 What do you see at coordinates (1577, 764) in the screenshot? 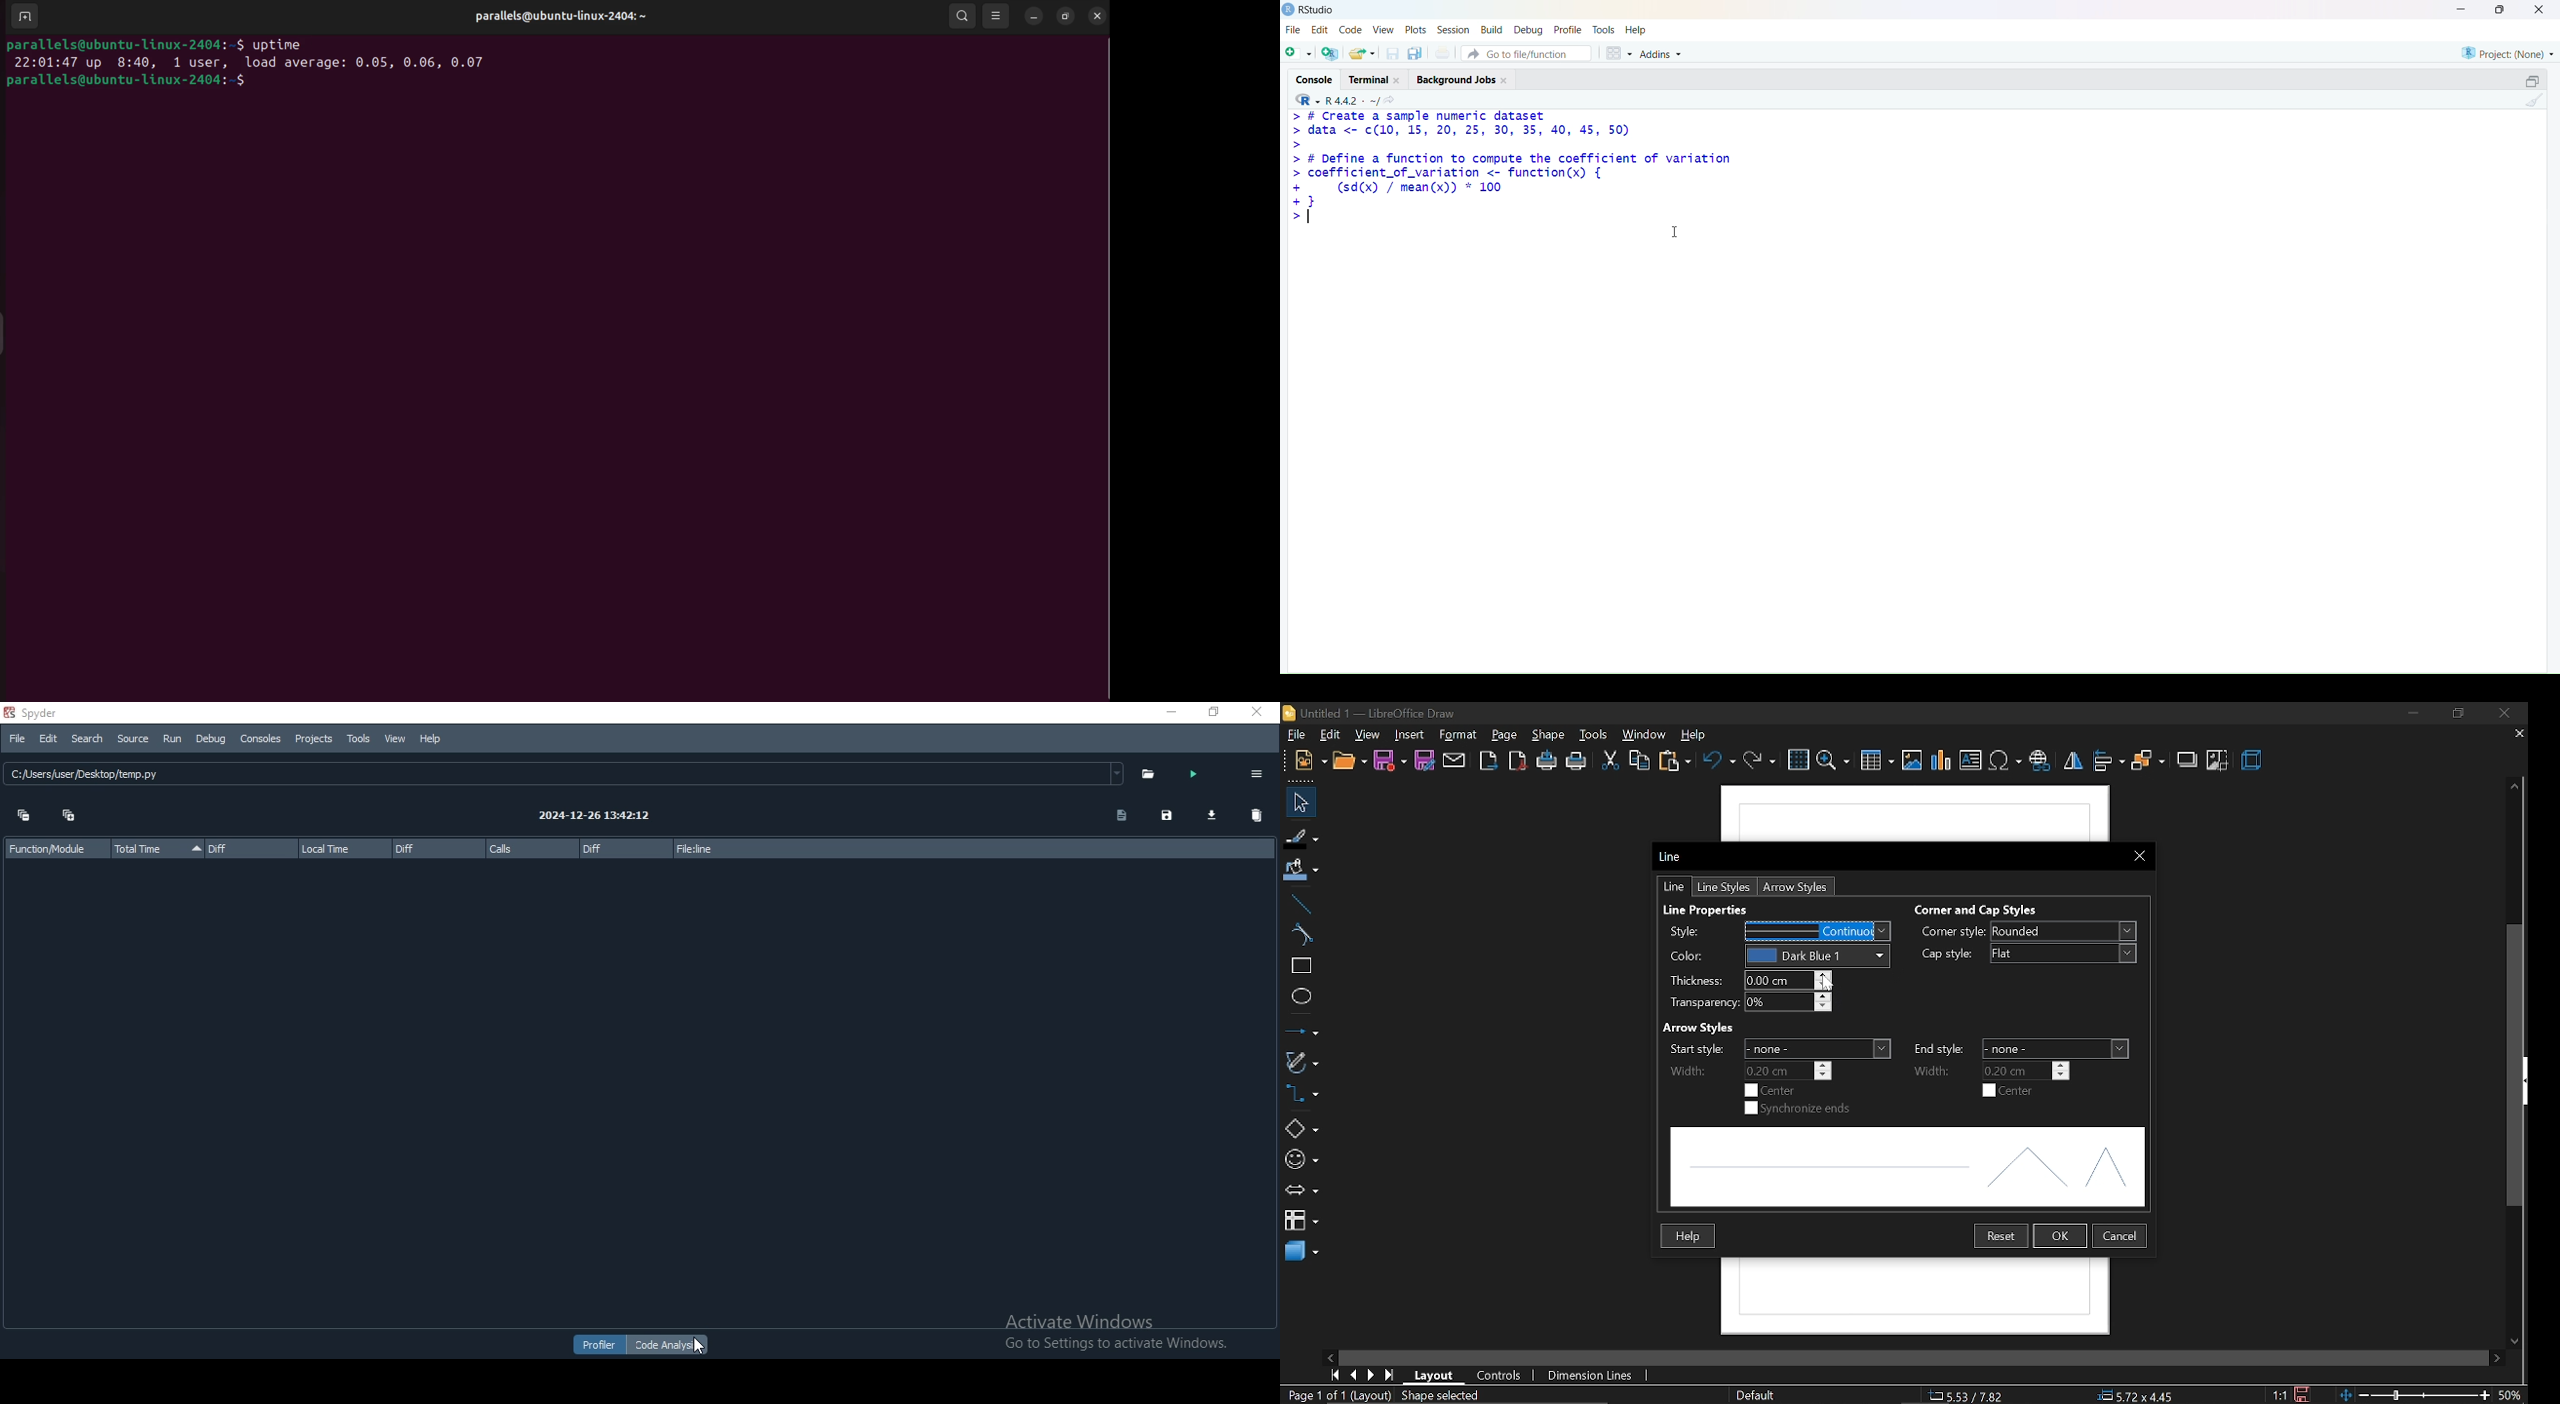
I see `print` at bounding box center [1577, 764].